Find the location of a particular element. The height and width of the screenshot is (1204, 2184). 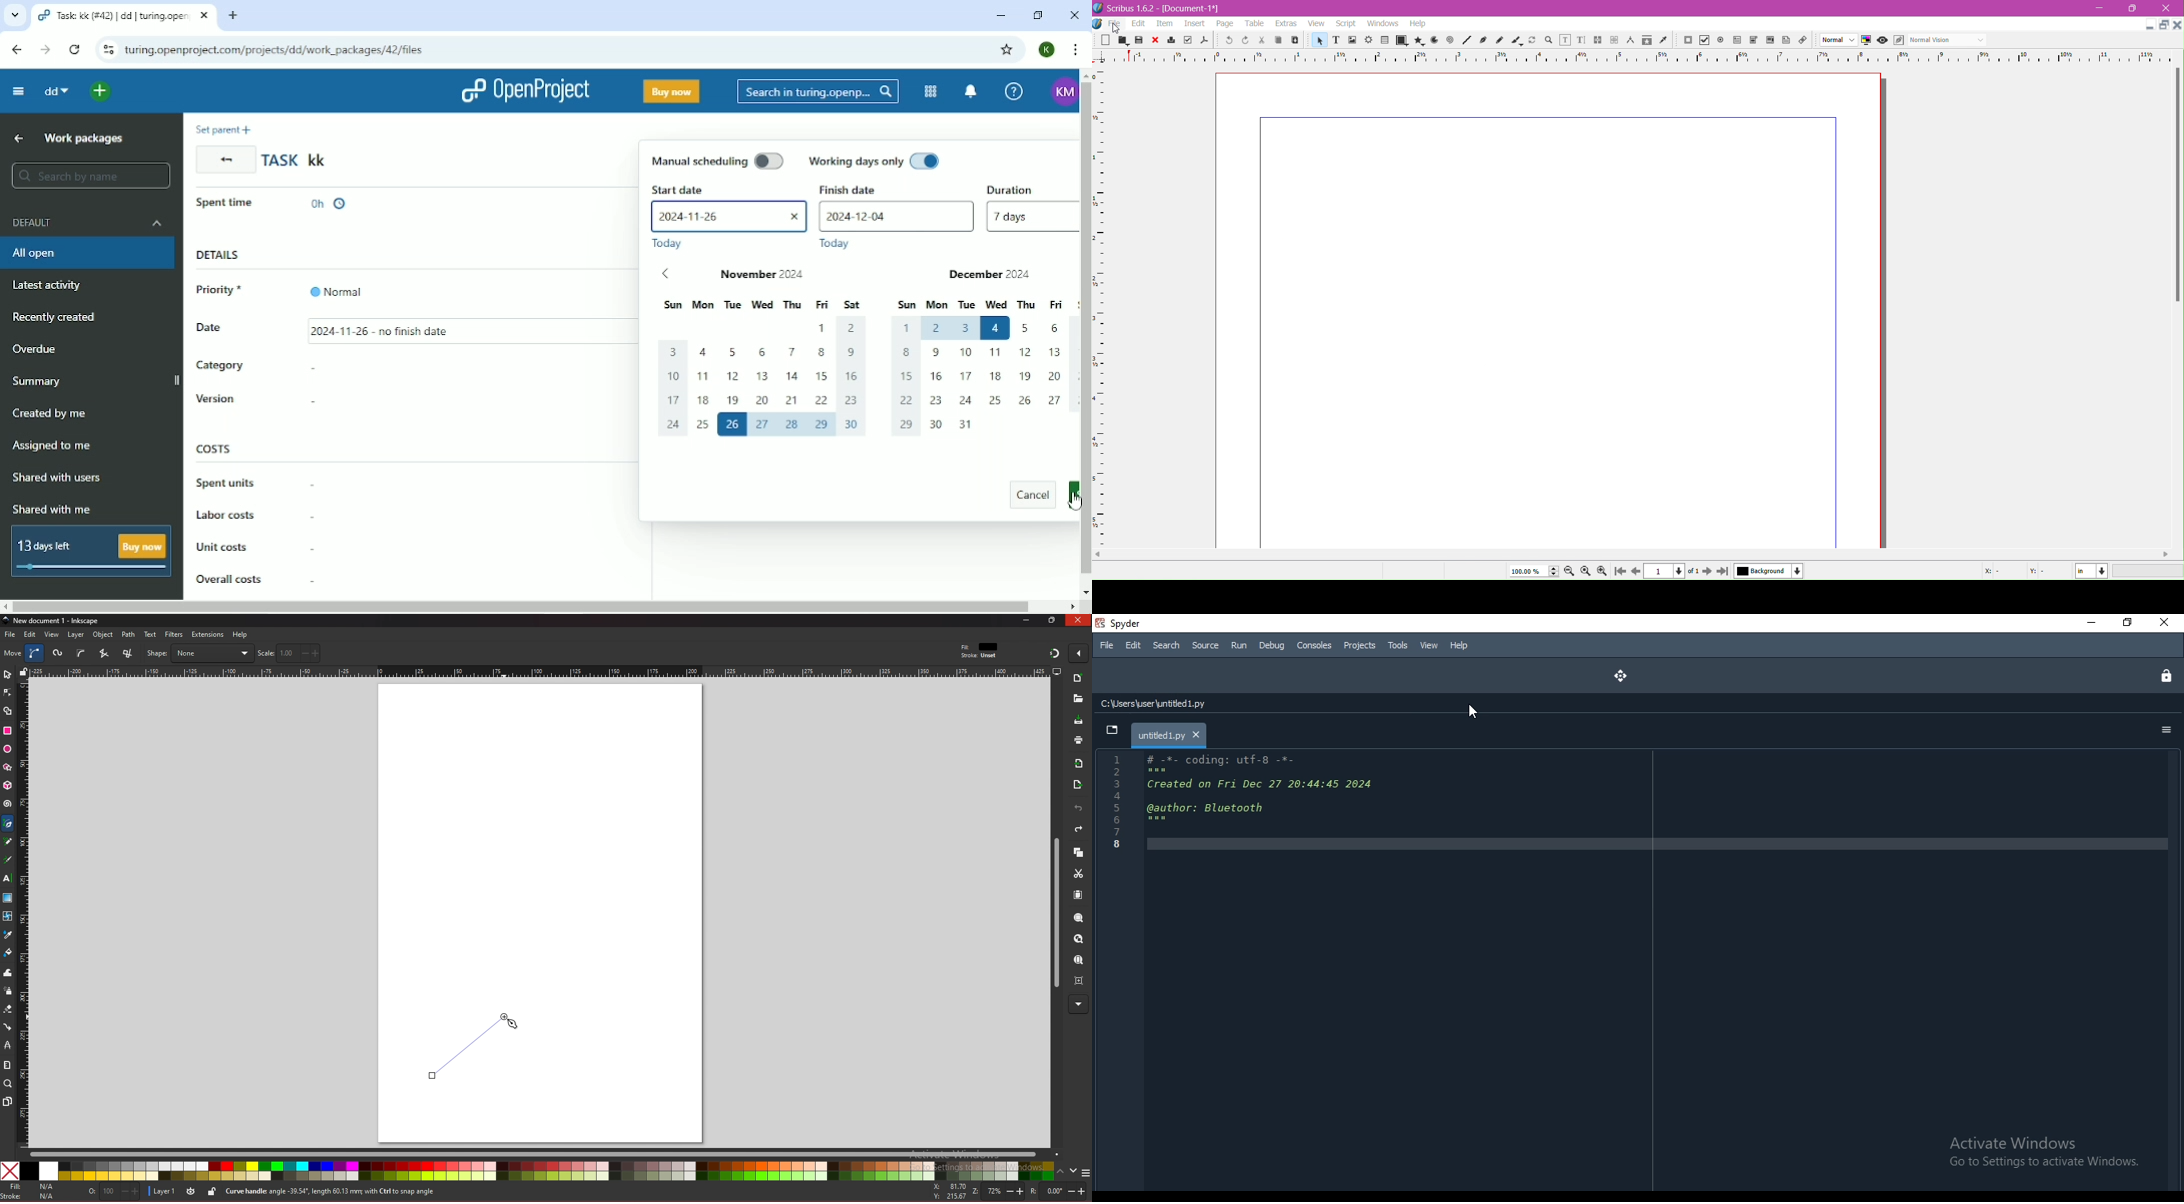

export is located at coordinates (1078, 785).